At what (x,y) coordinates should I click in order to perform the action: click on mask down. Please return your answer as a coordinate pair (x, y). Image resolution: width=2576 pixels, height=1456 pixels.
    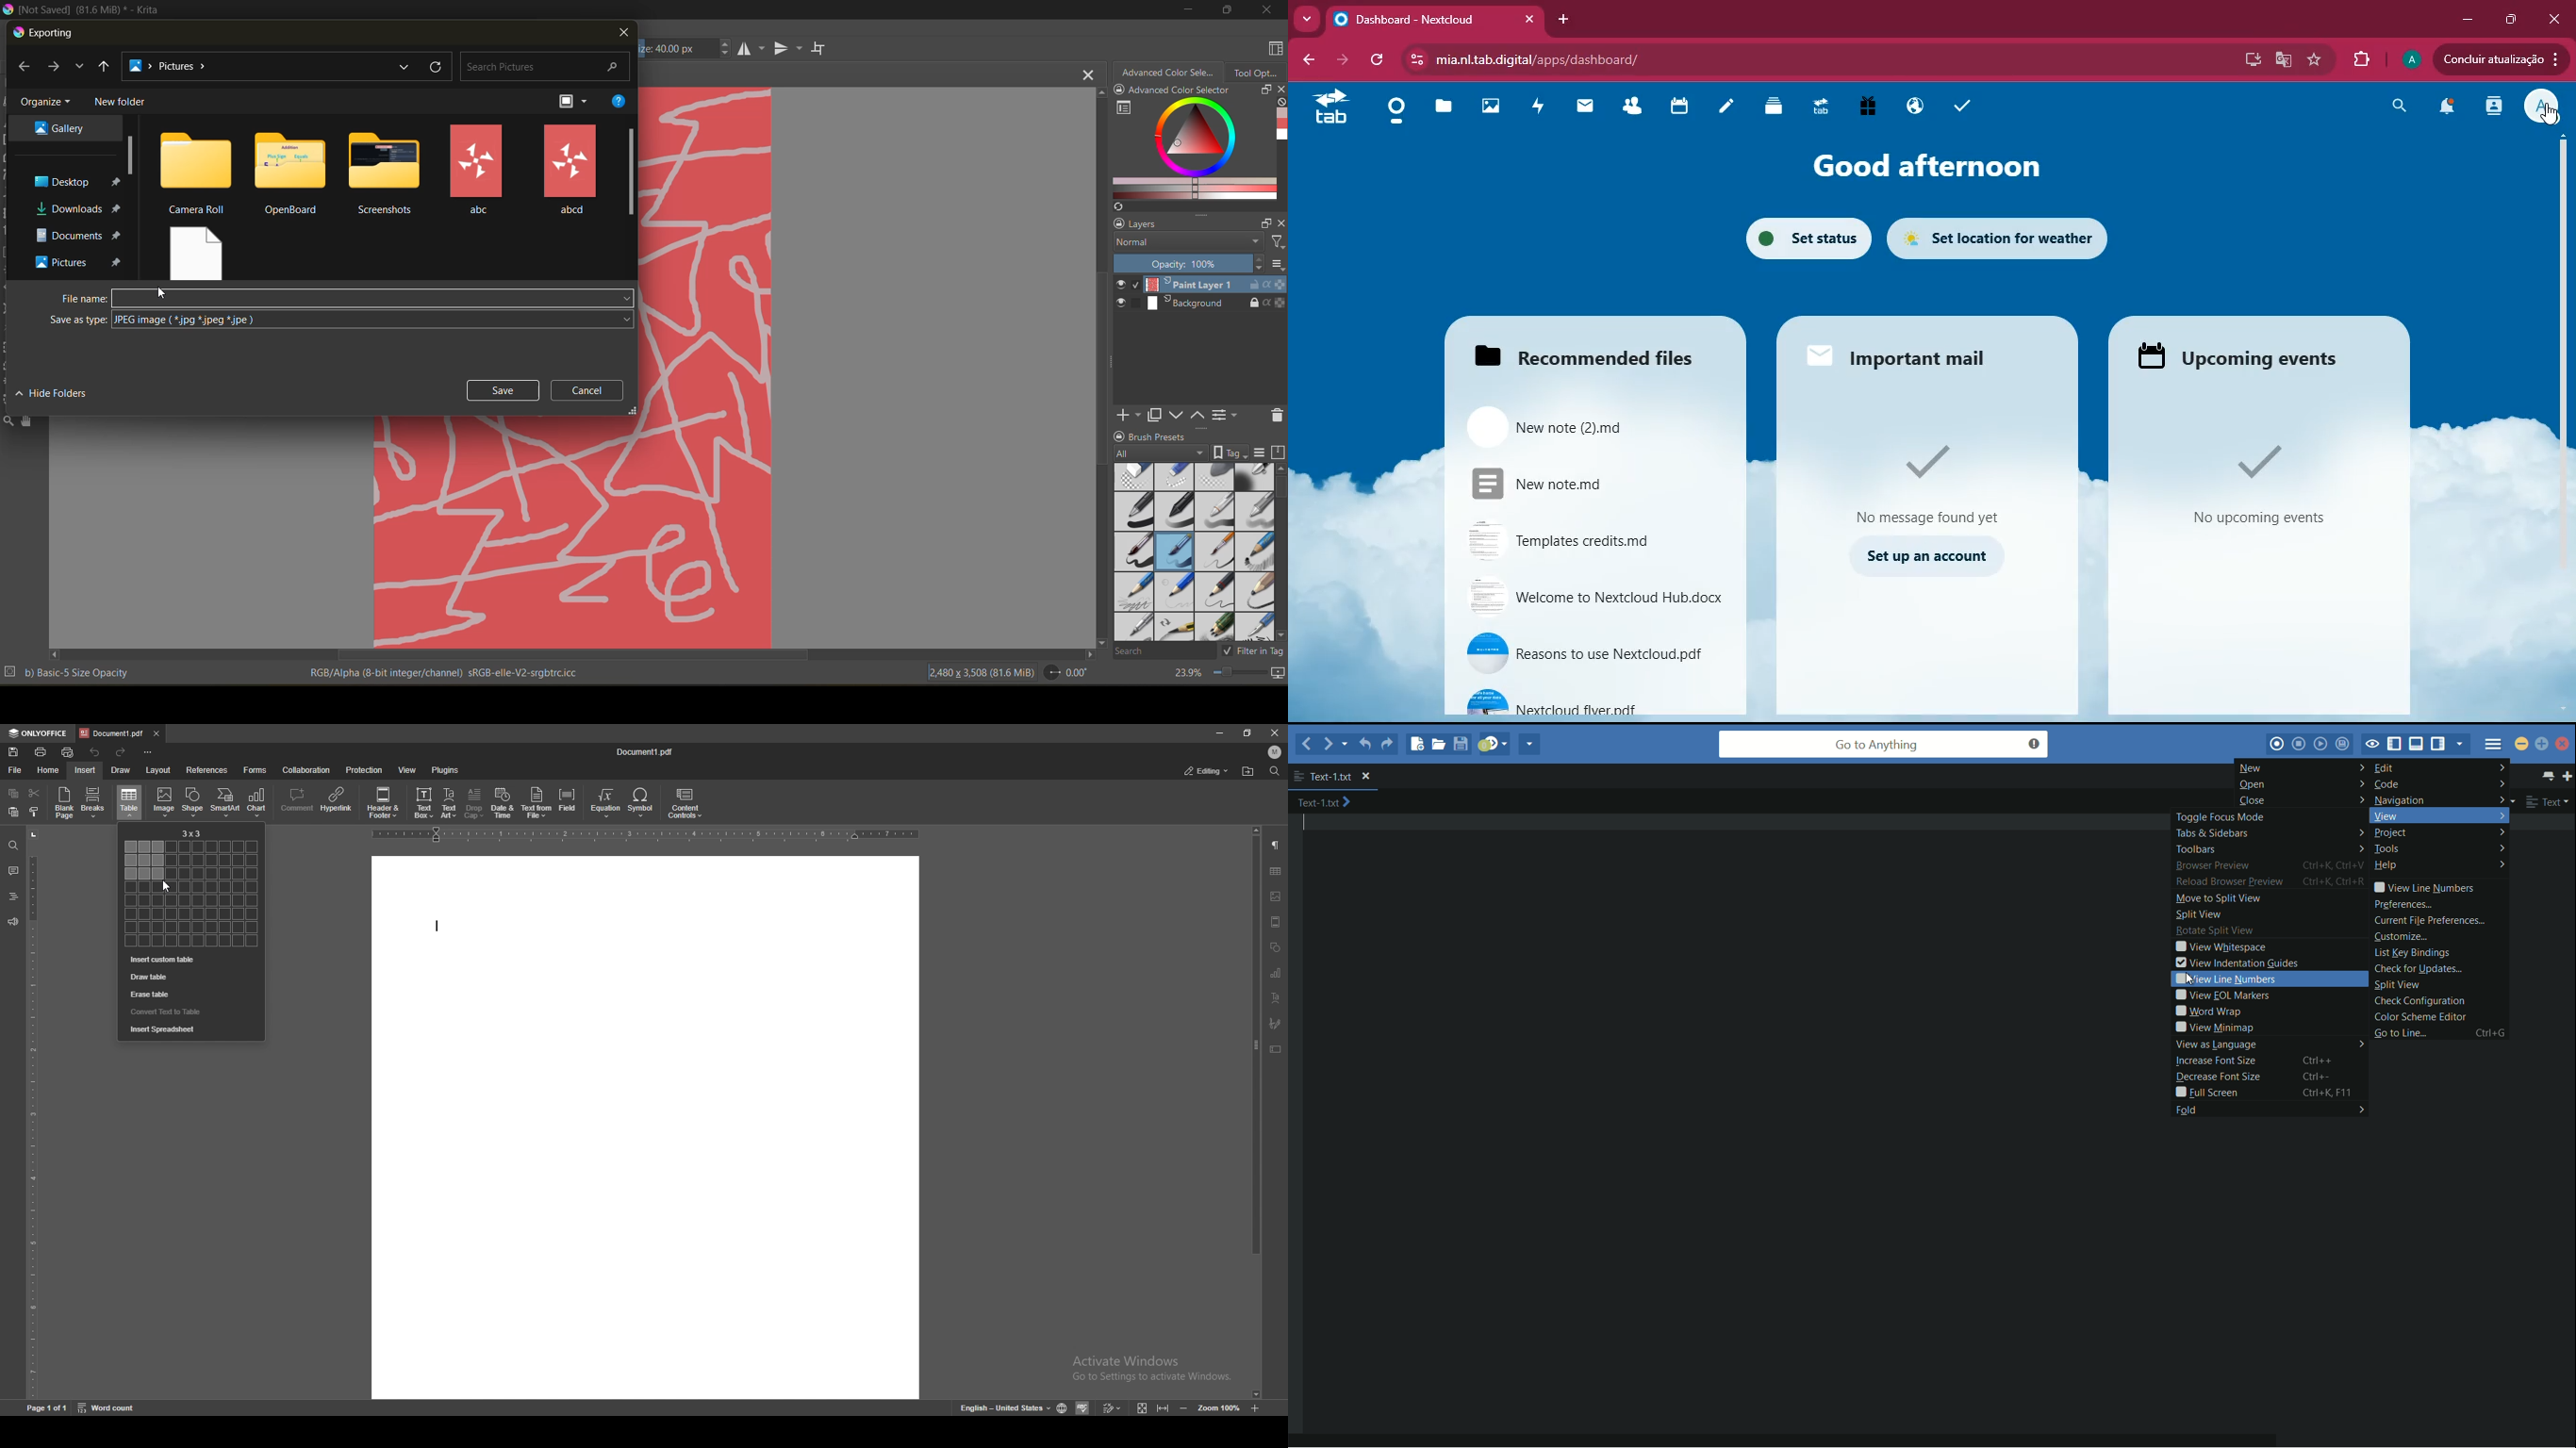
    Looking at the image, I should click on (1176, 416).